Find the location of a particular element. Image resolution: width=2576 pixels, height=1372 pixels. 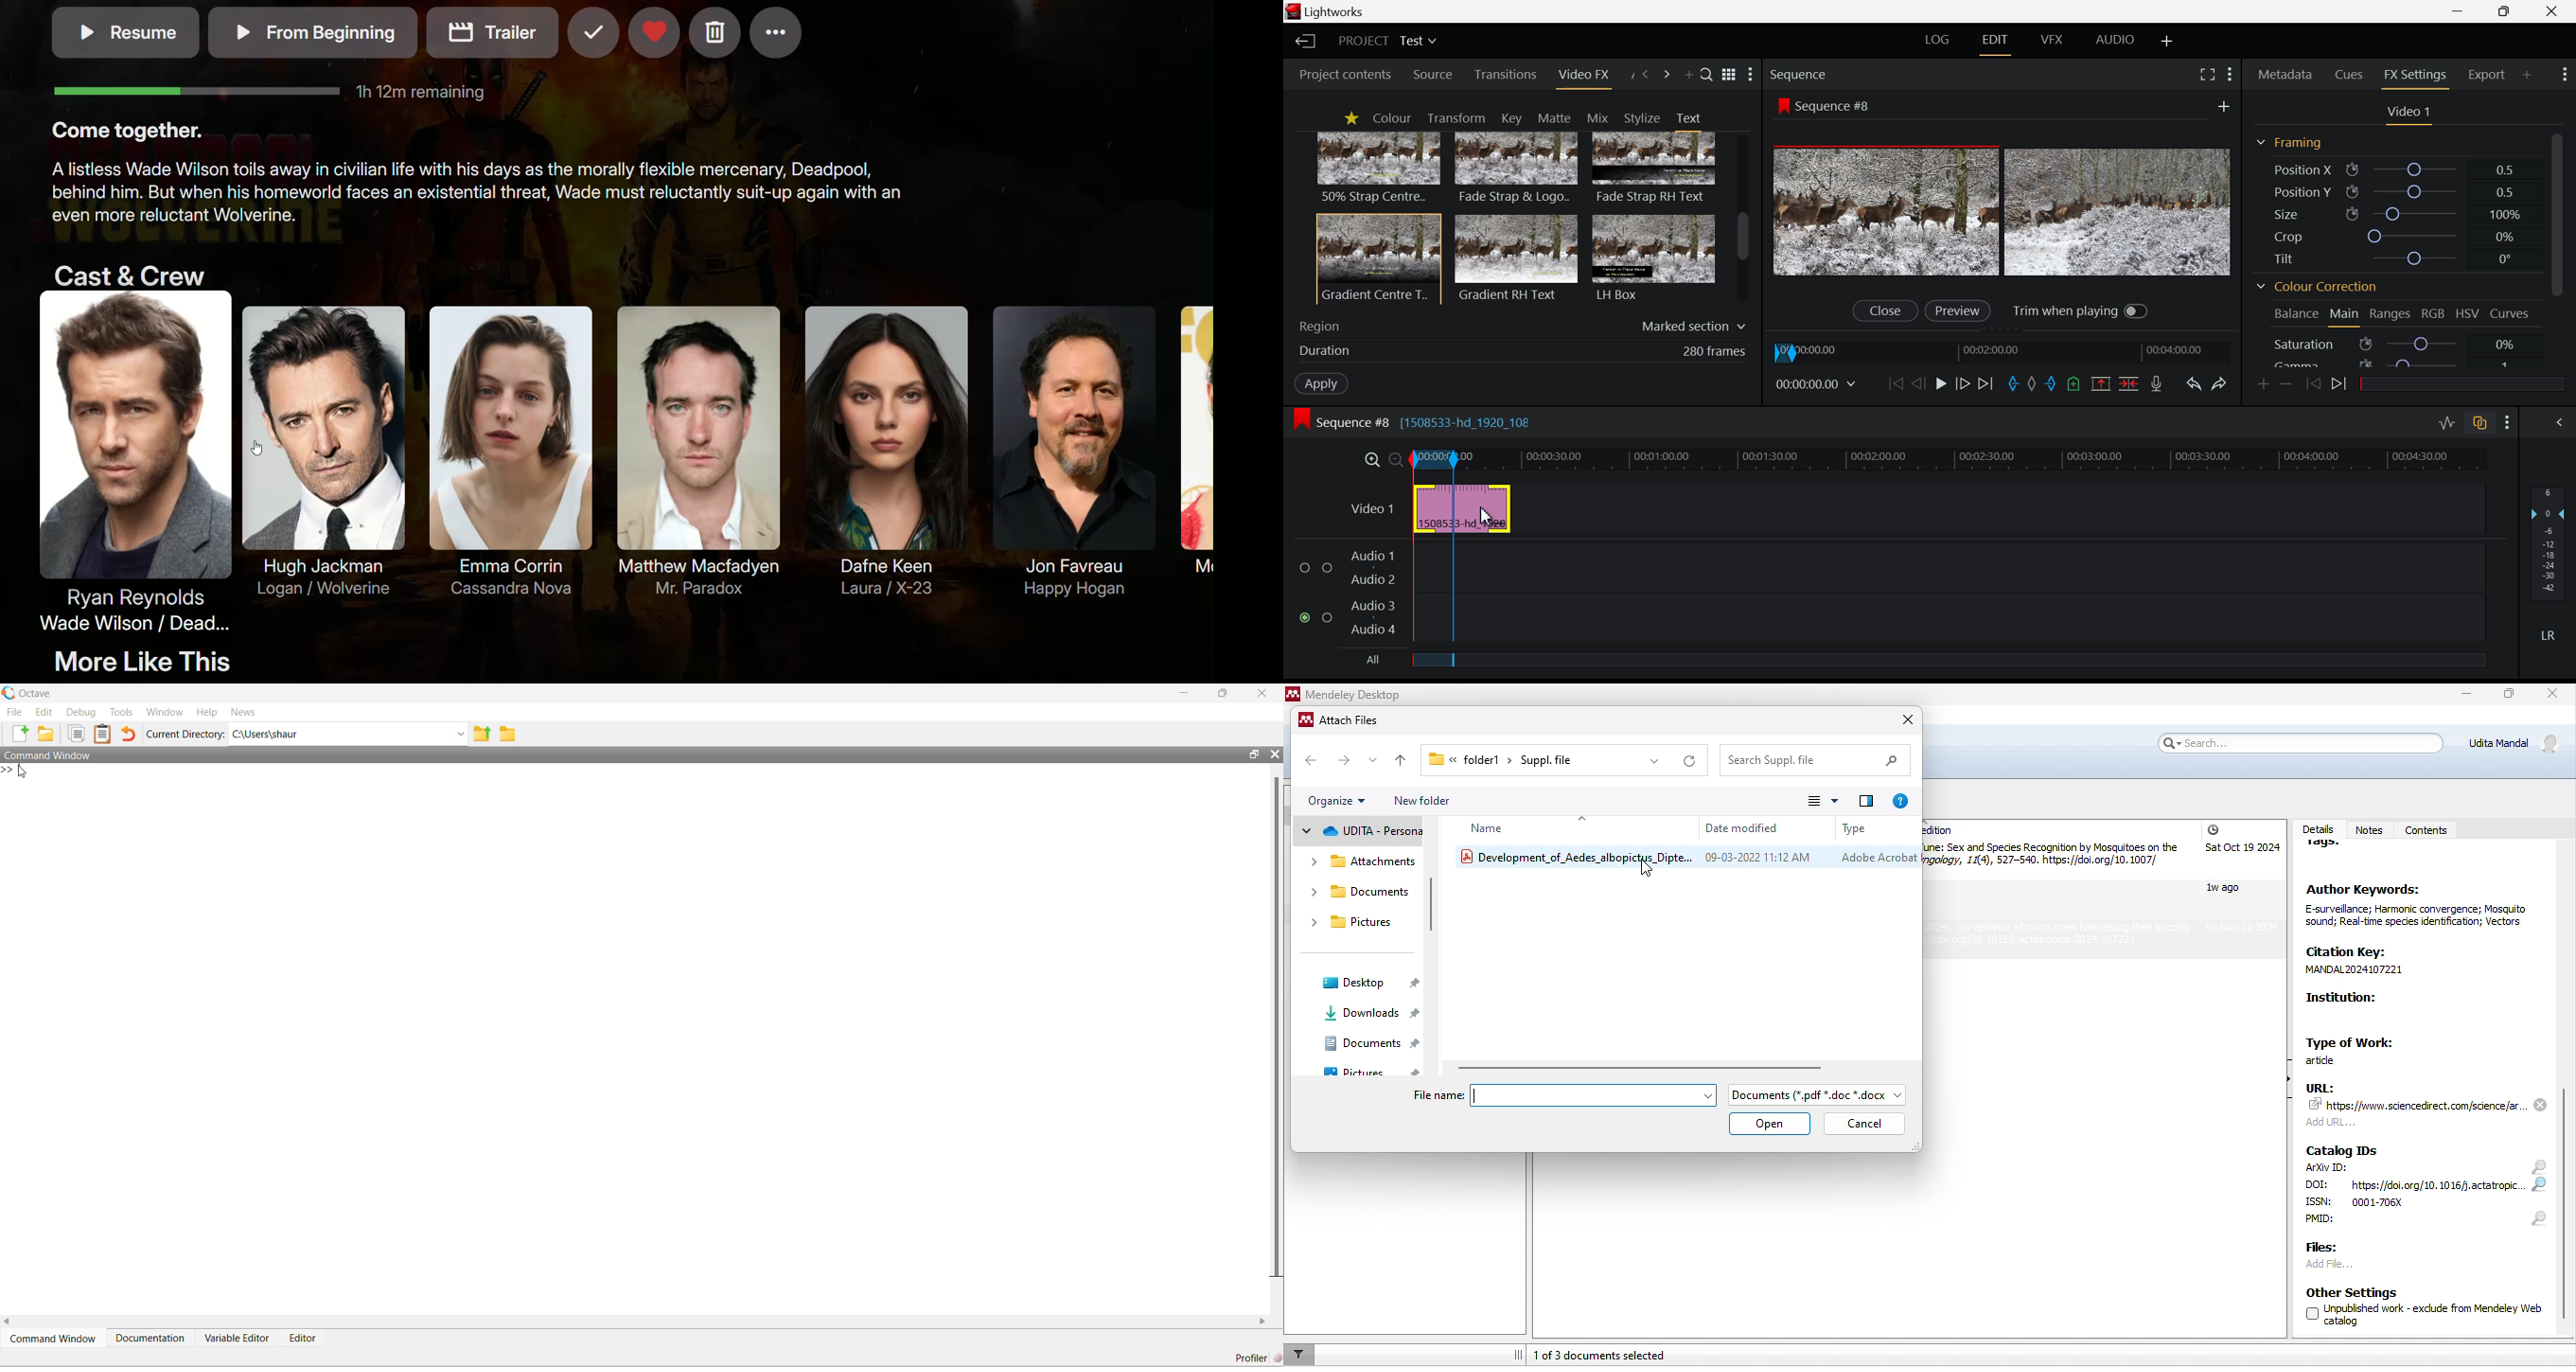

Apply is located at coordinates (1318, 382).